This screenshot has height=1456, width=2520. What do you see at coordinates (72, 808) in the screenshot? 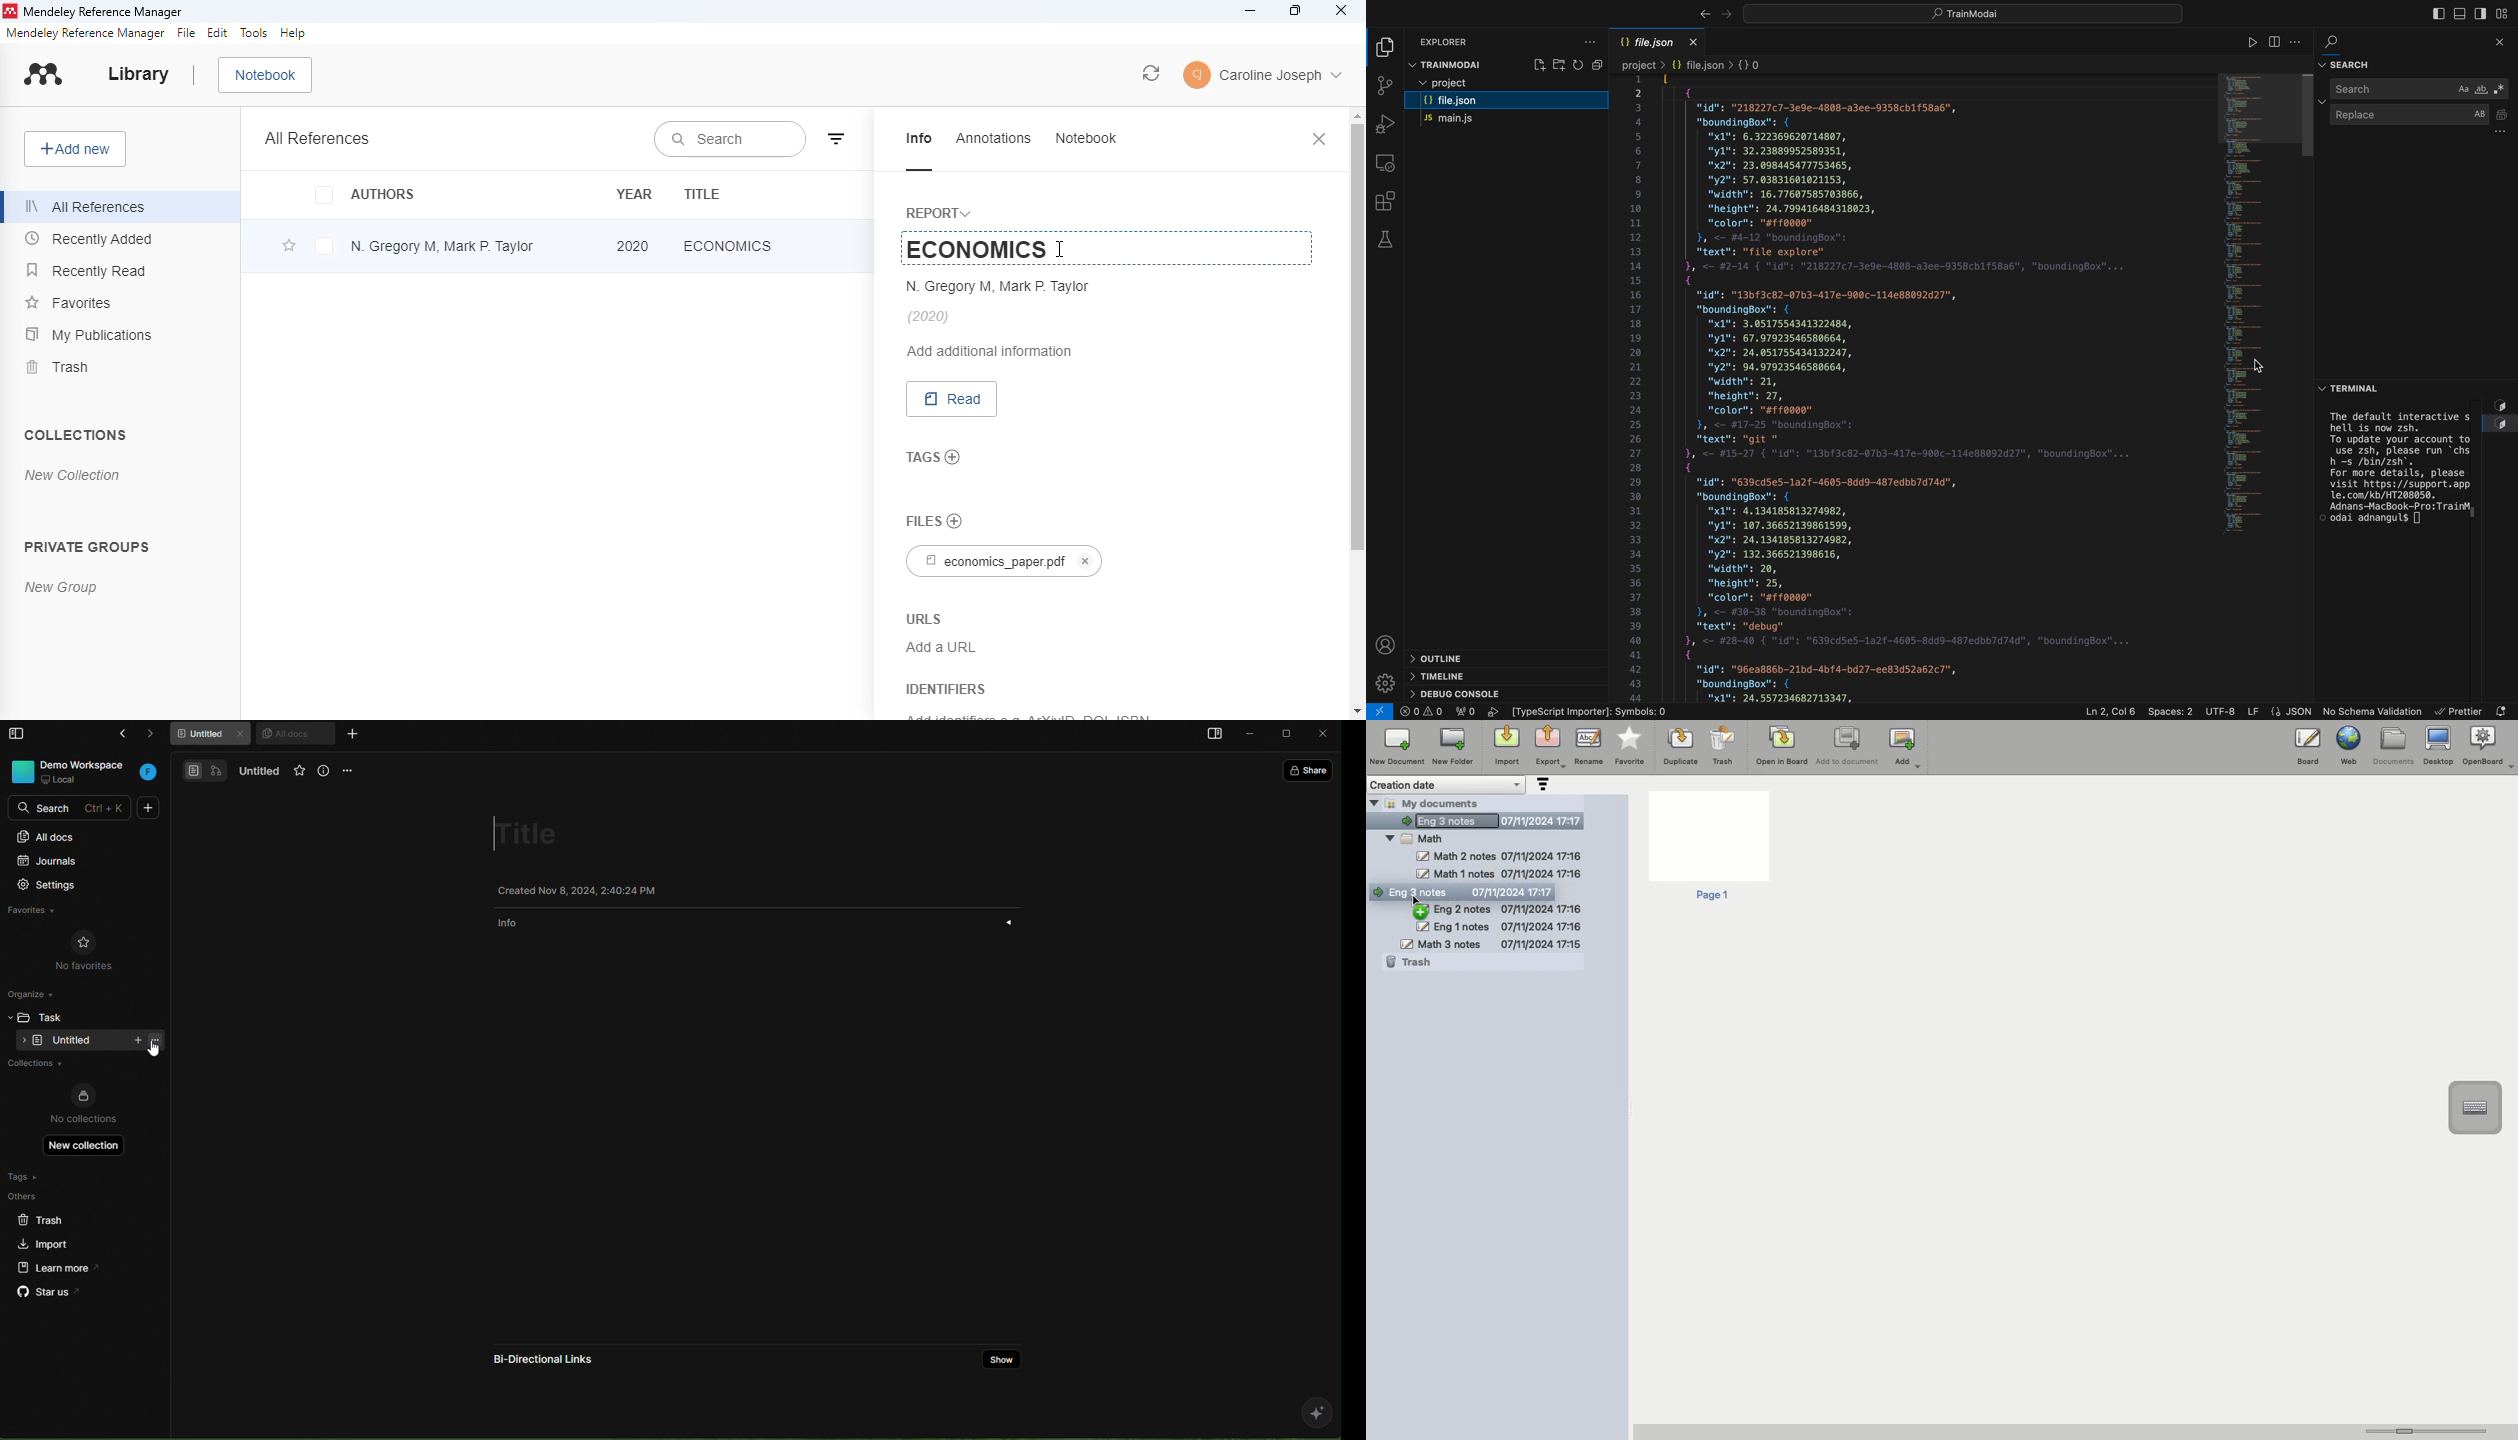
I see `SEARCH` at bounding box center [72, 808].